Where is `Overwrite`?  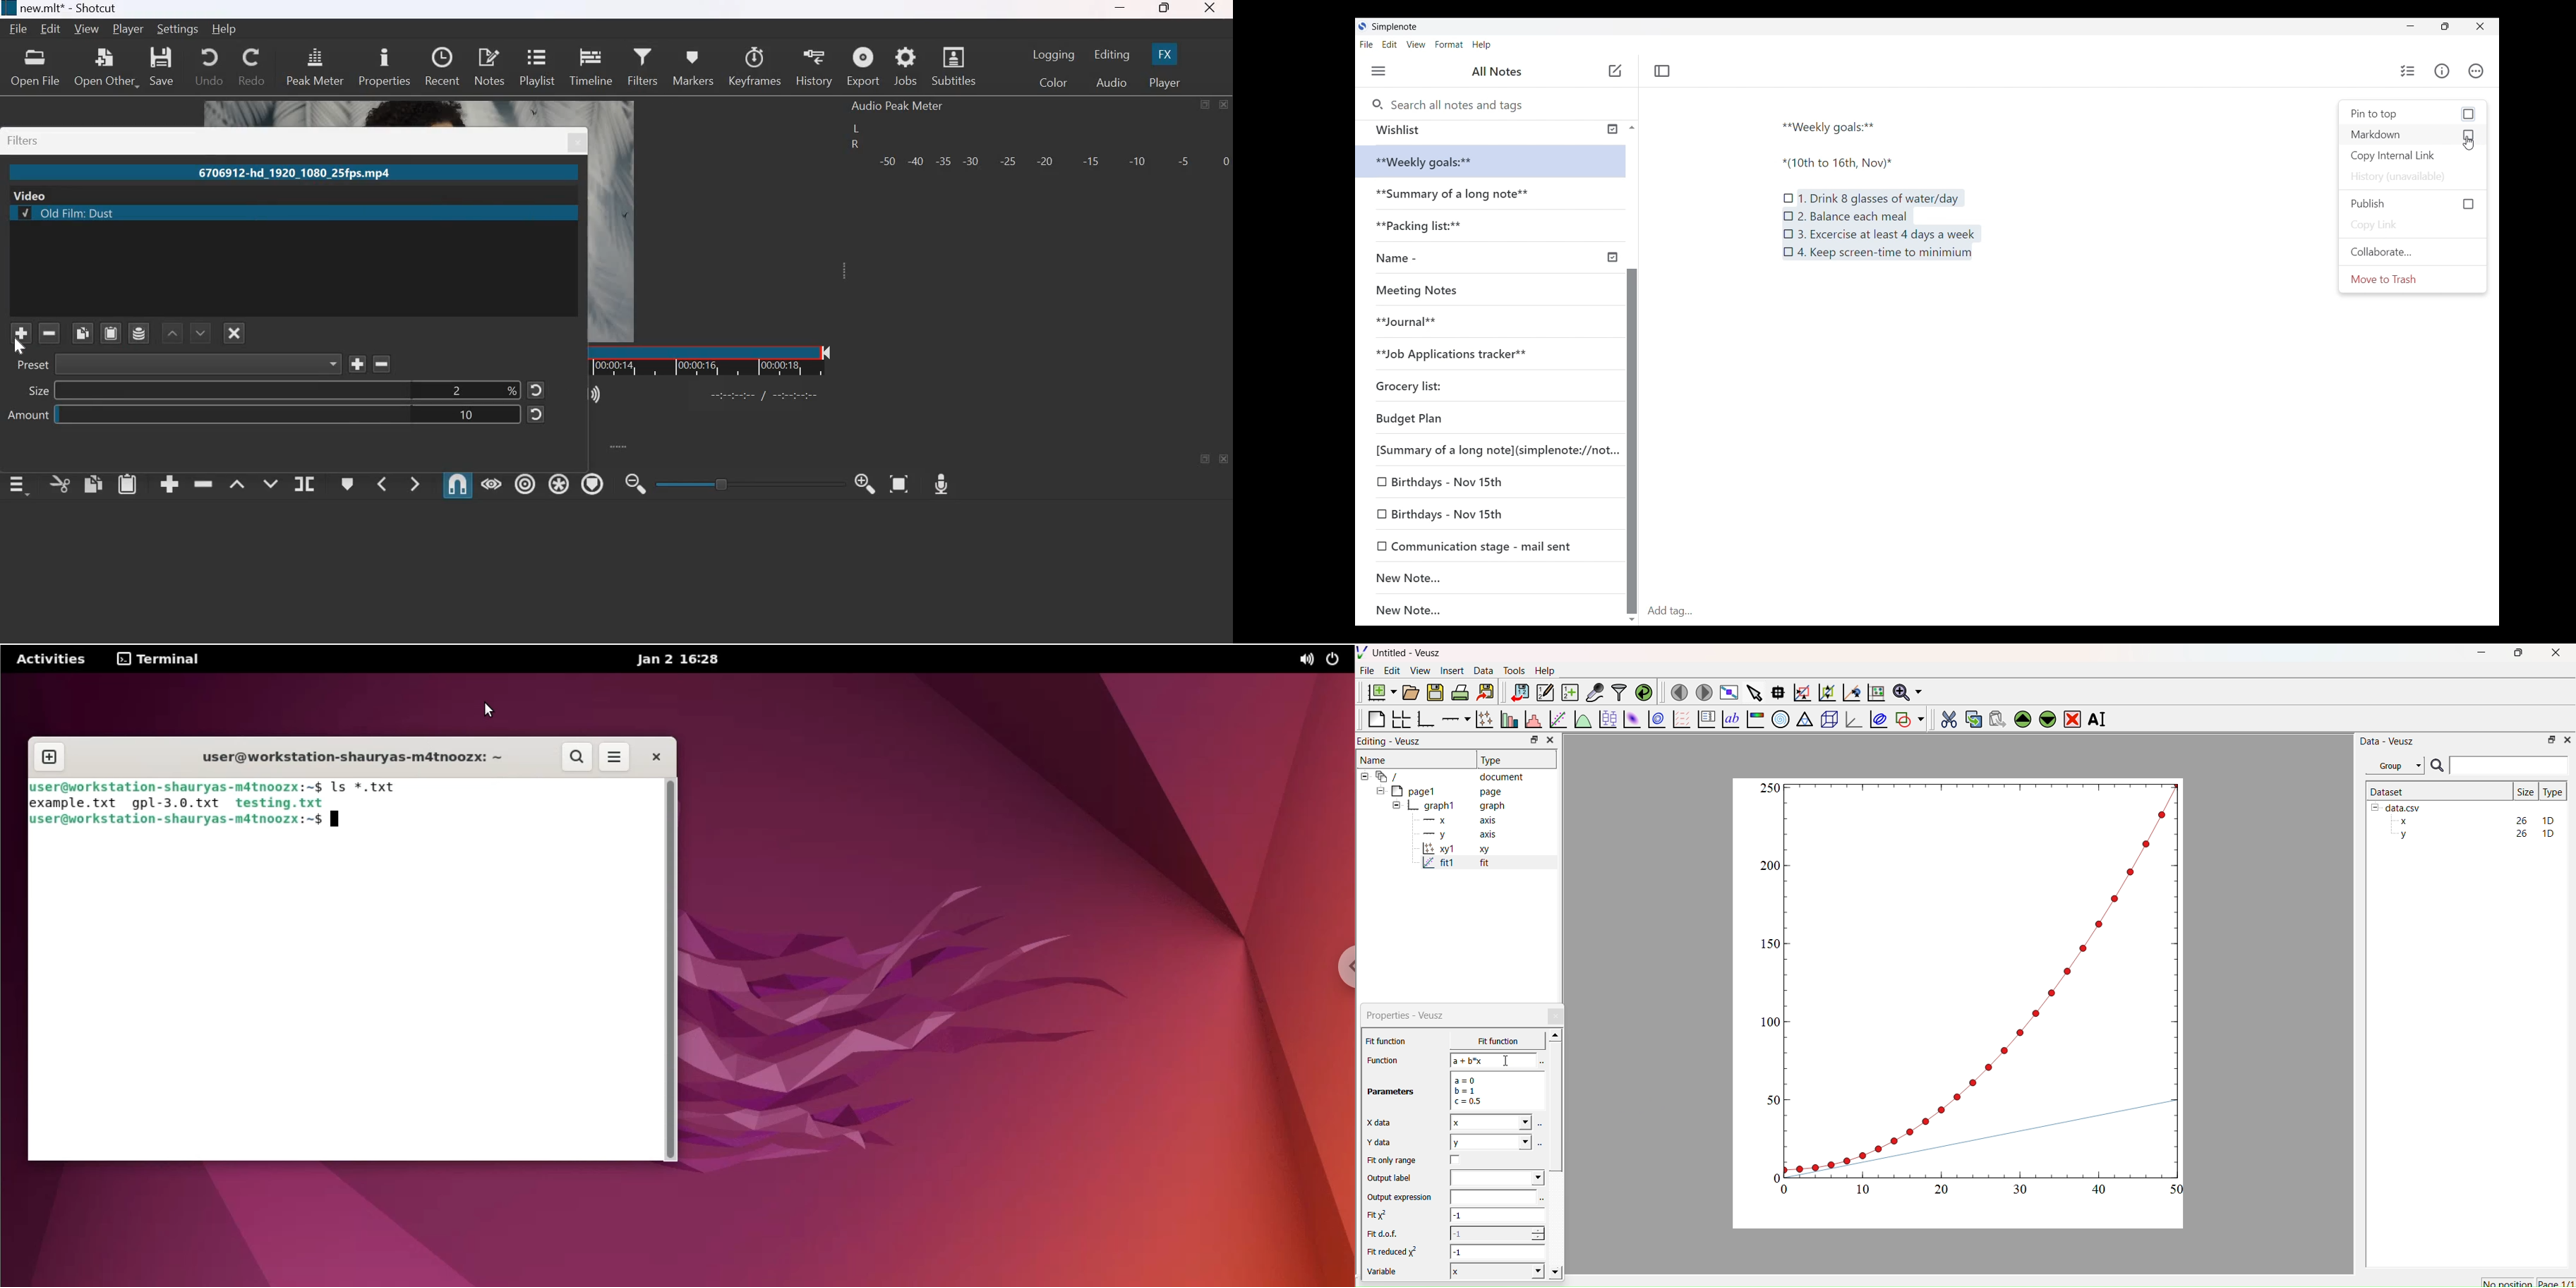
Overwrite is located at coordinates (270, 482).